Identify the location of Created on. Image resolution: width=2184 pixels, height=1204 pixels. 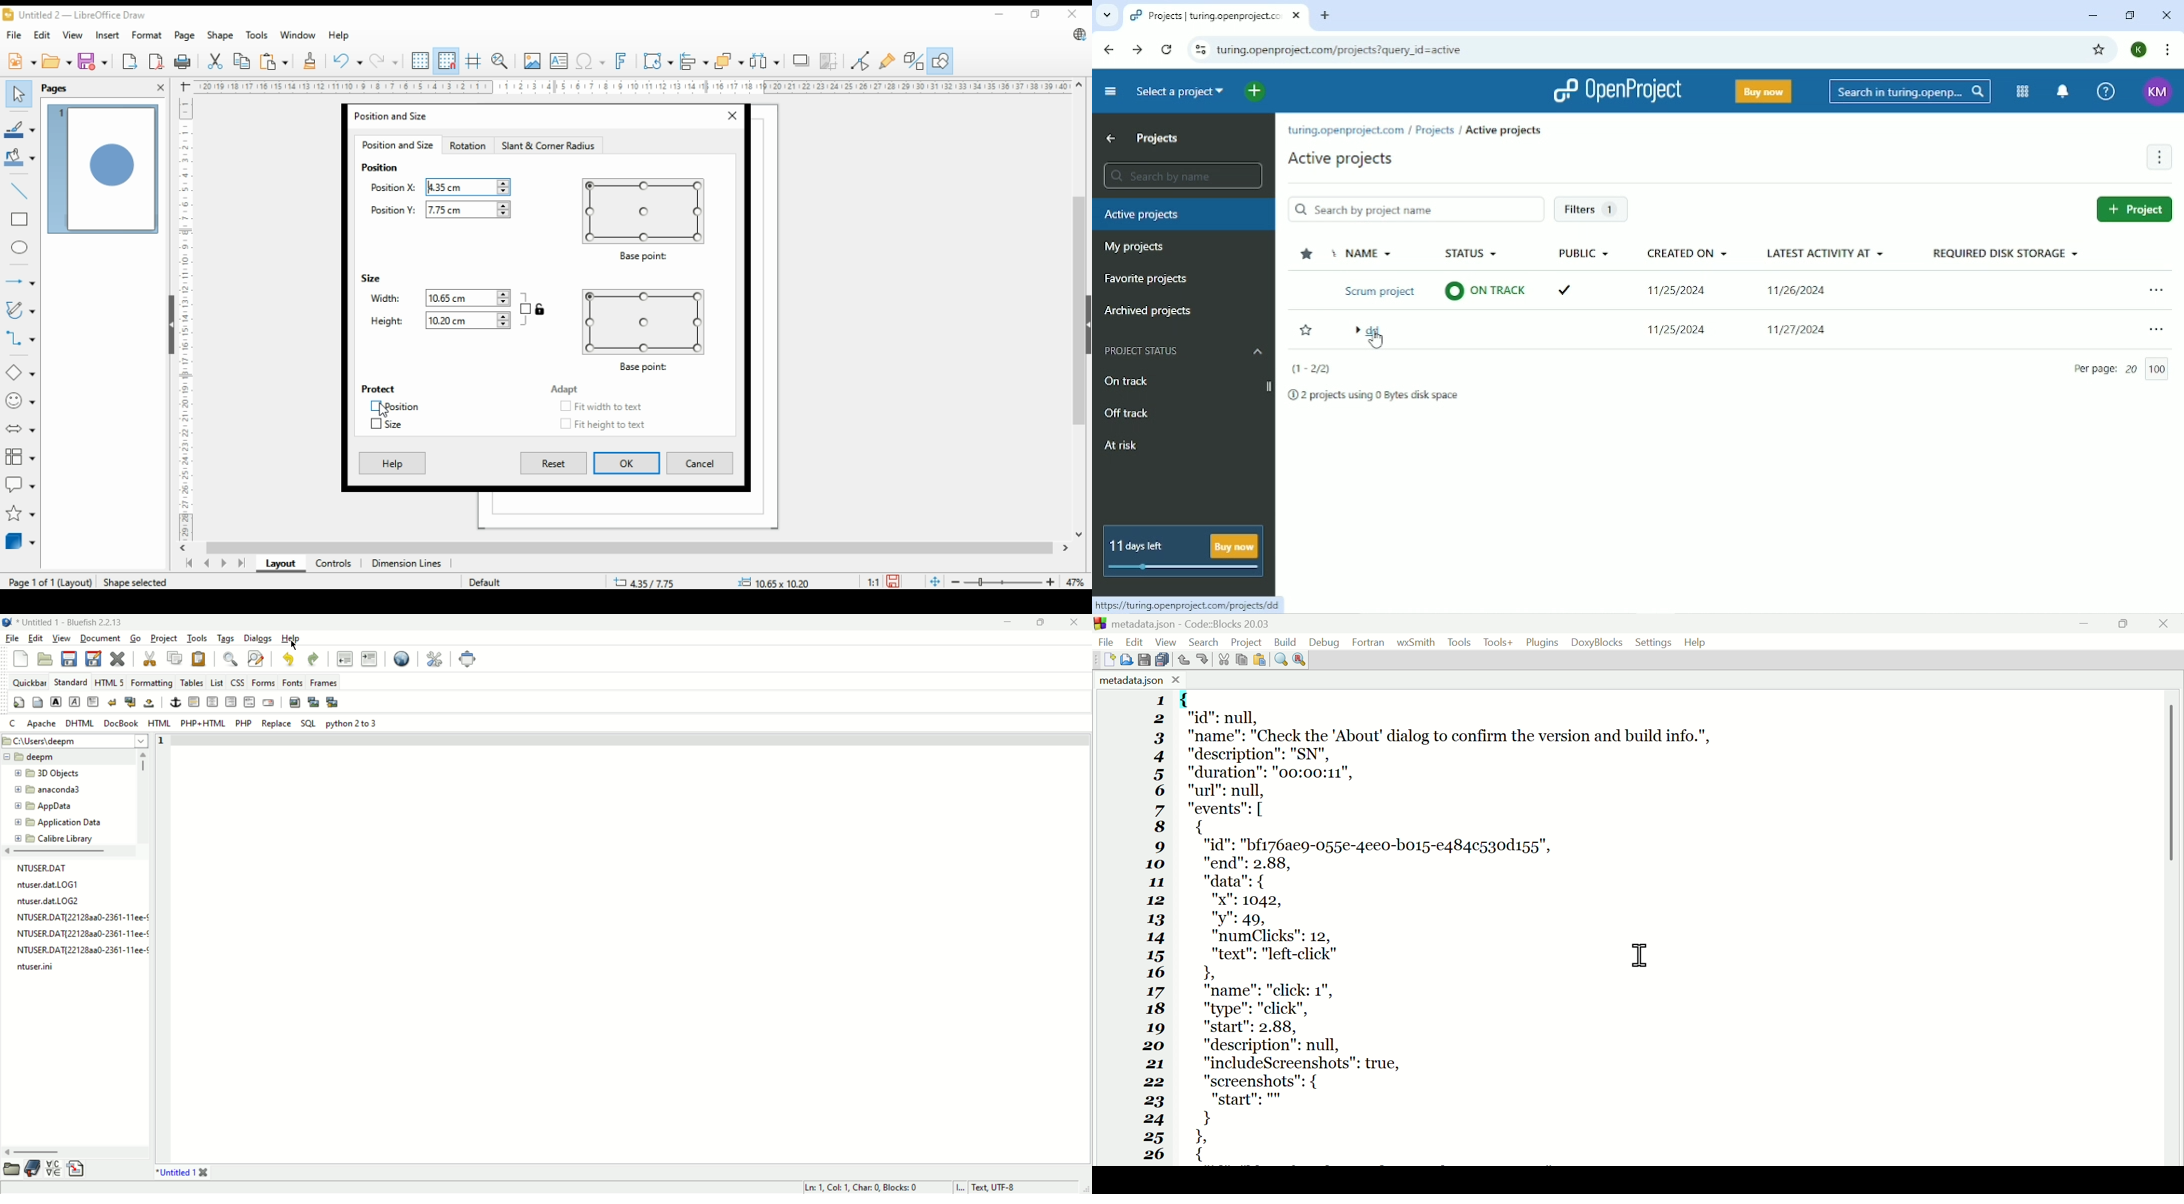
(1691, 252).